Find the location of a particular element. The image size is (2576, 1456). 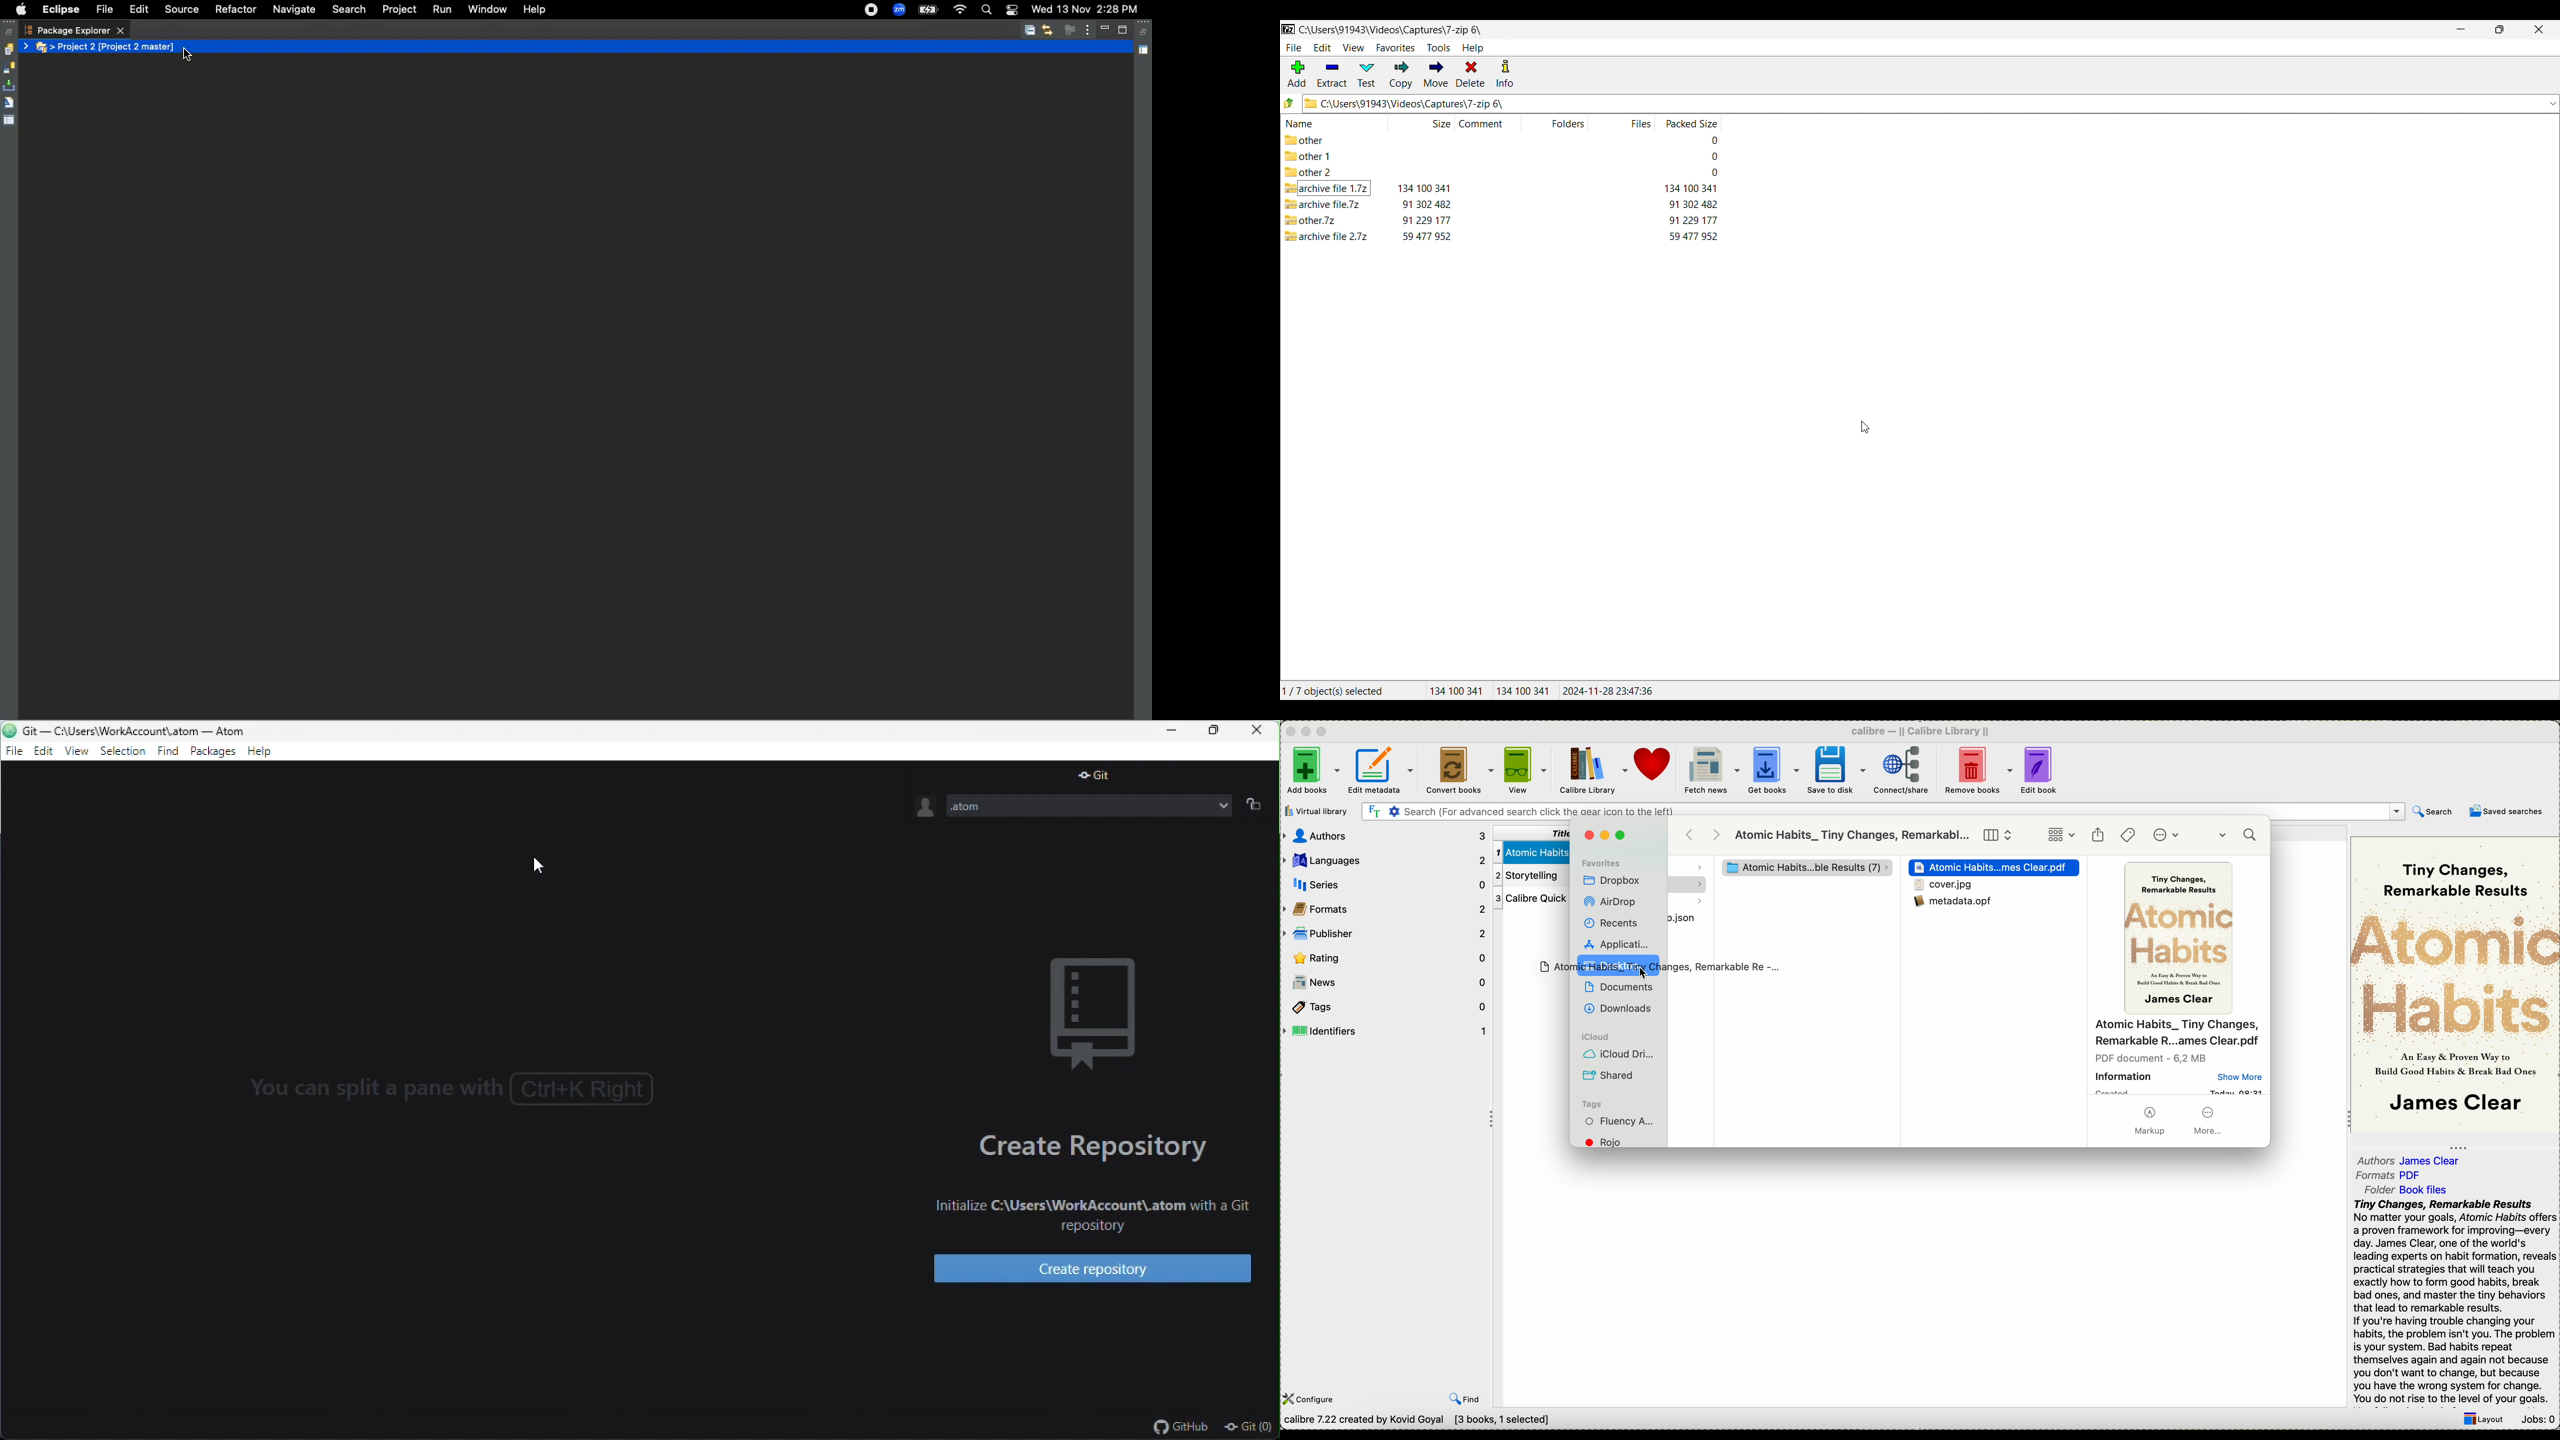

134100 341 is located at coordinates (1523, 691).